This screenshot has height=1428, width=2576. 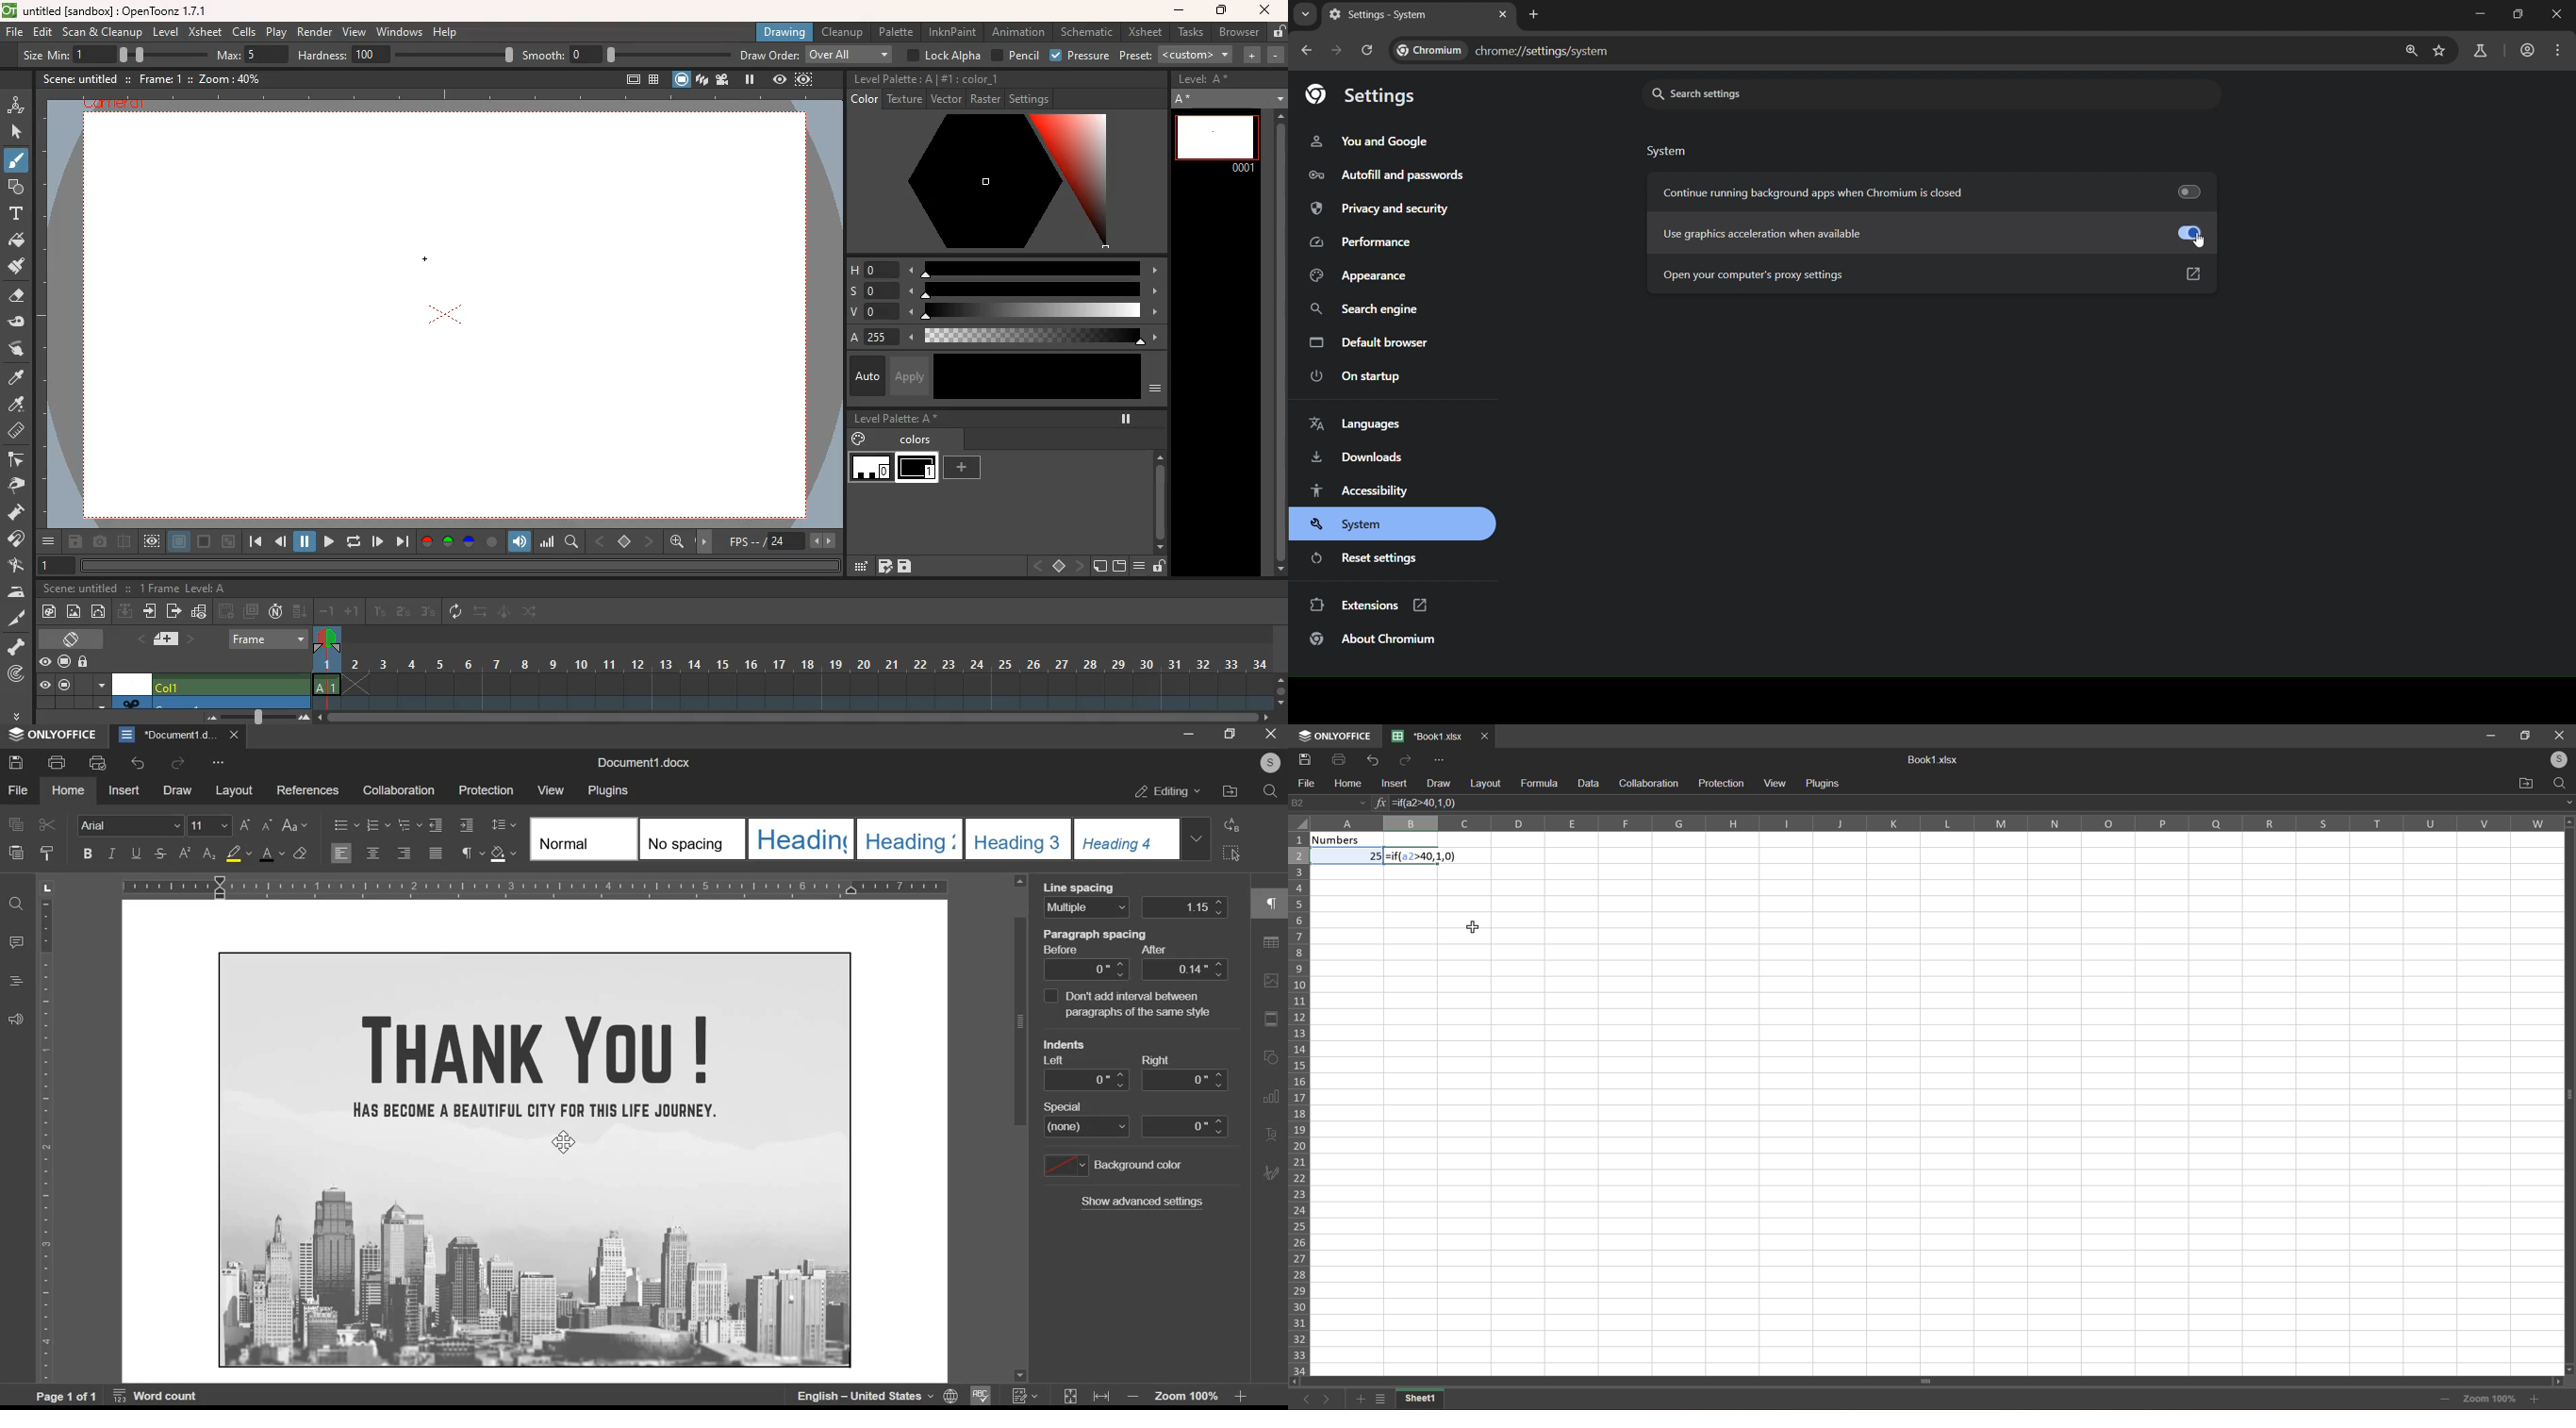 What do you see at coordinates (1129, 1006) in the screenshot?
I see `Don't add interval between paragraphs of the same style` at bounding box center [1129, 1006].